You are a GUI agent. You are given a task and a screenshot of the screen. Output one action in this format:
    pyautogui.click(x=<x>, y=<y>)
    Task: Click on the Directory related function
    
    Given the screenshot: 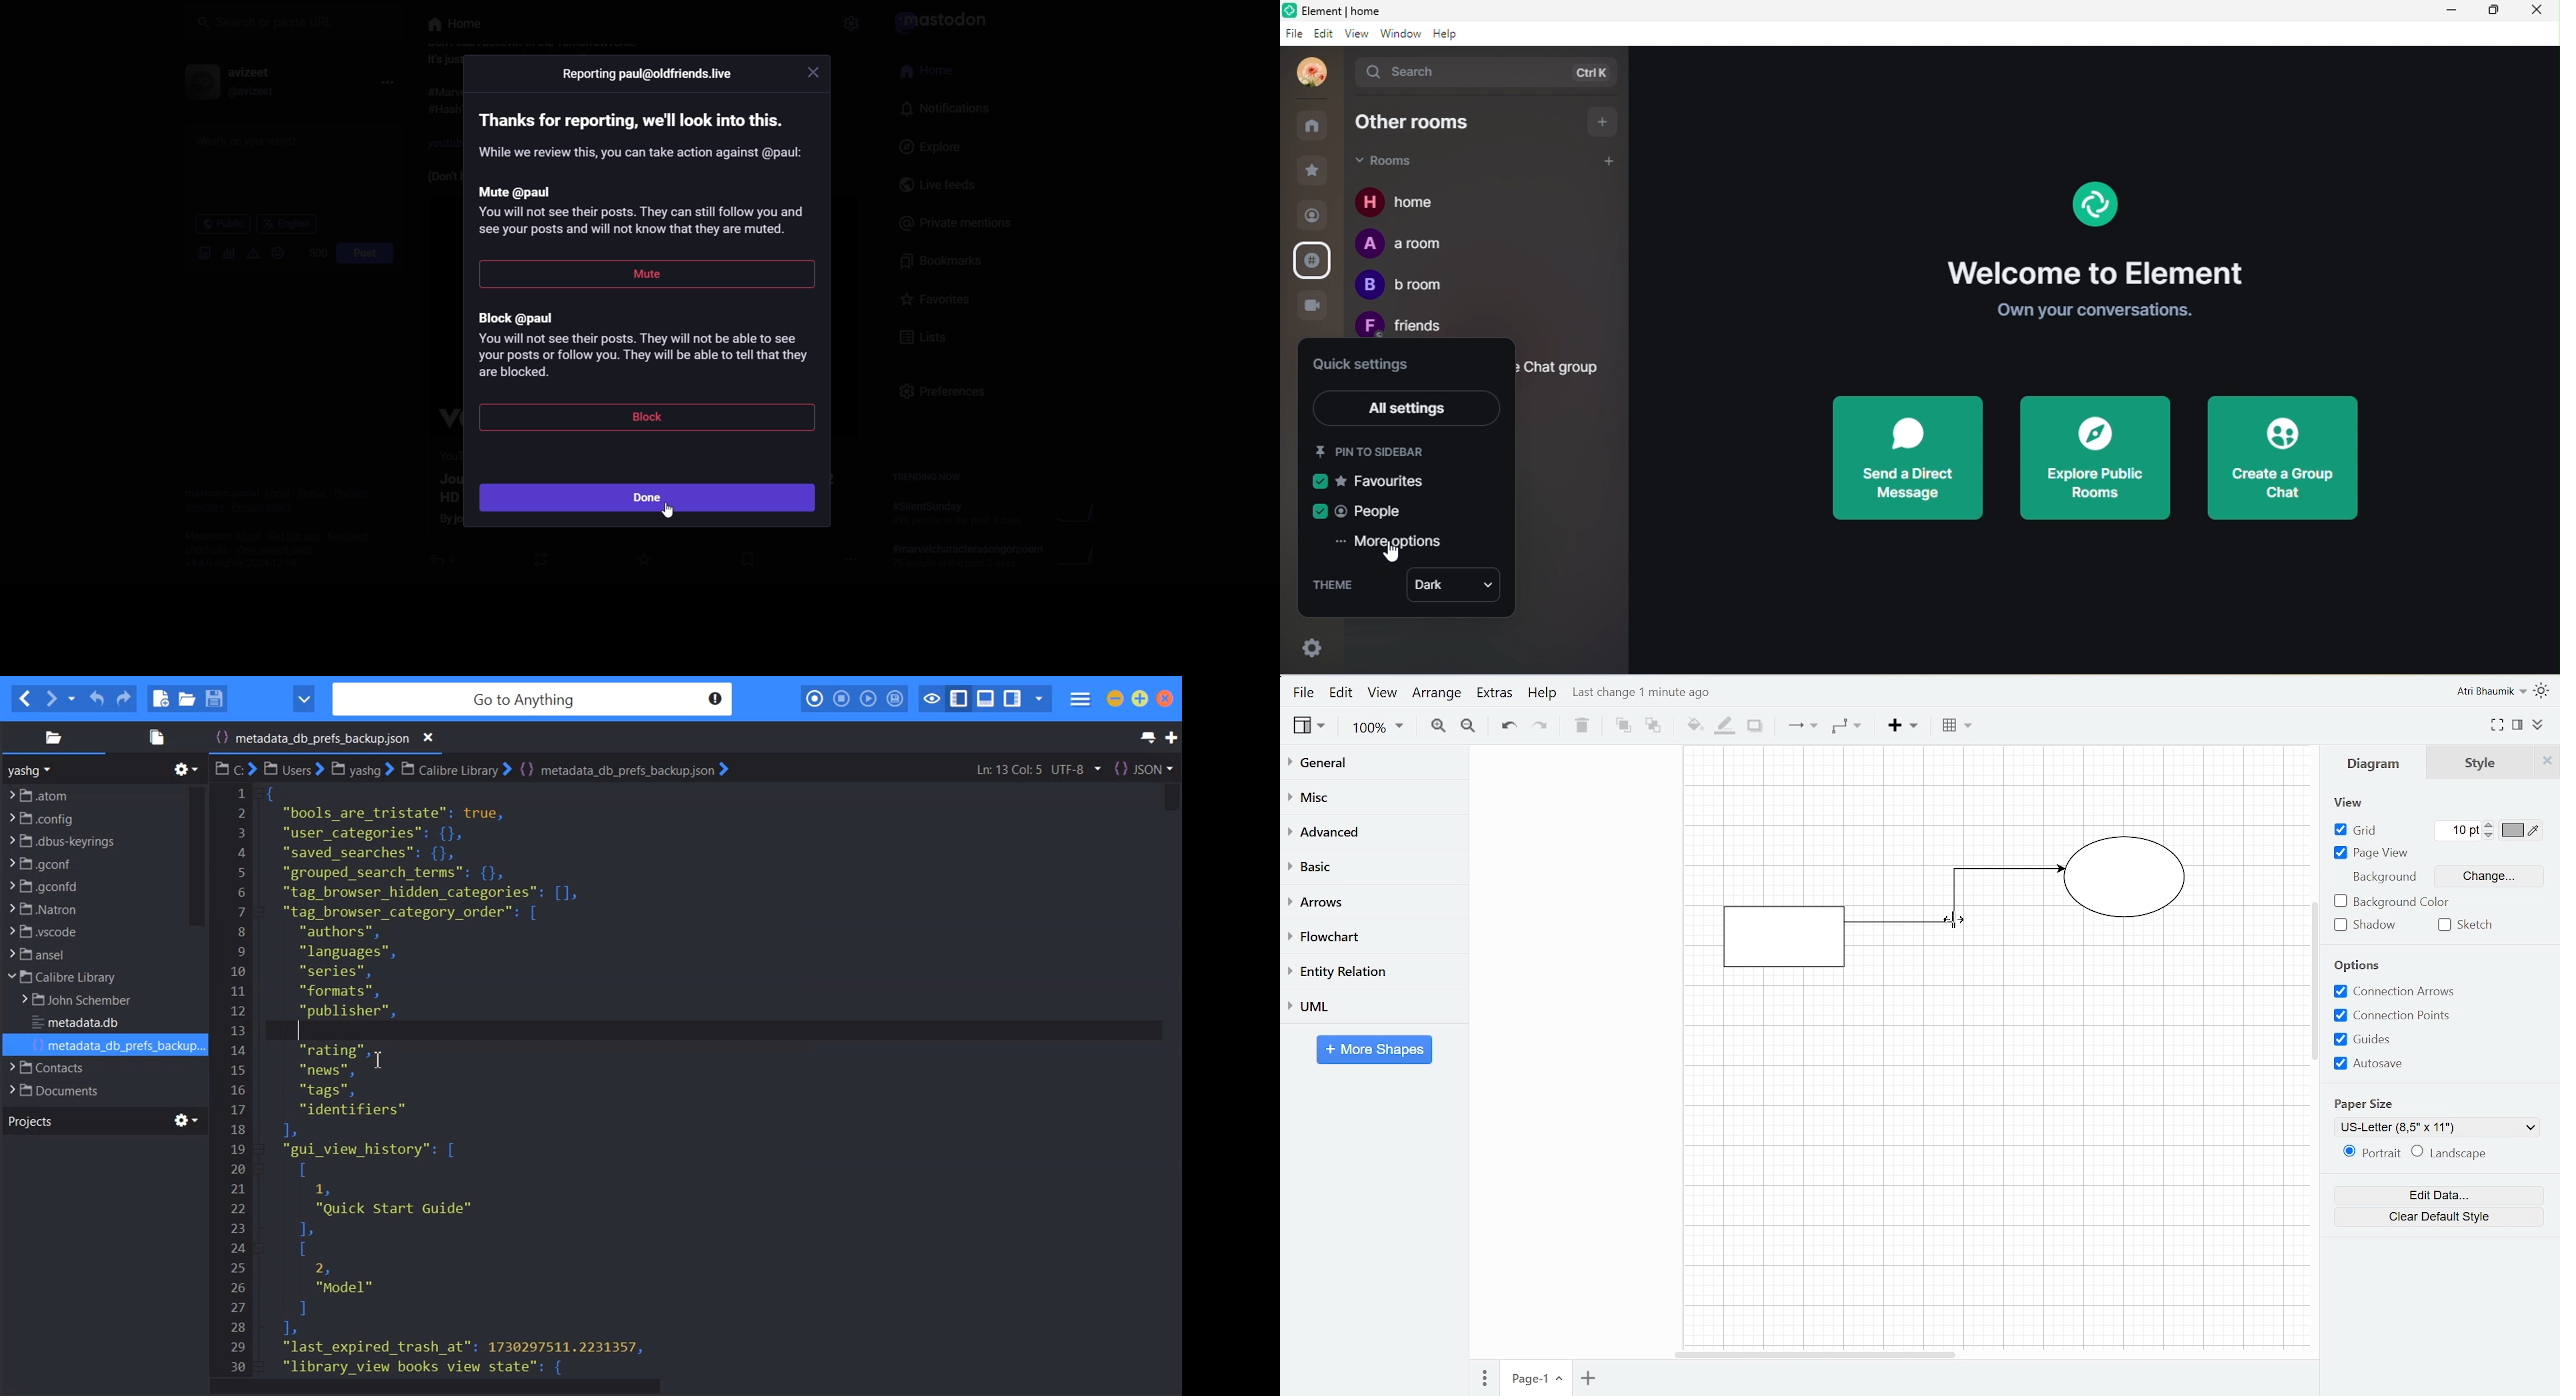 What is the action you would take?
    pyautogui.click(x=186, y=769)
    